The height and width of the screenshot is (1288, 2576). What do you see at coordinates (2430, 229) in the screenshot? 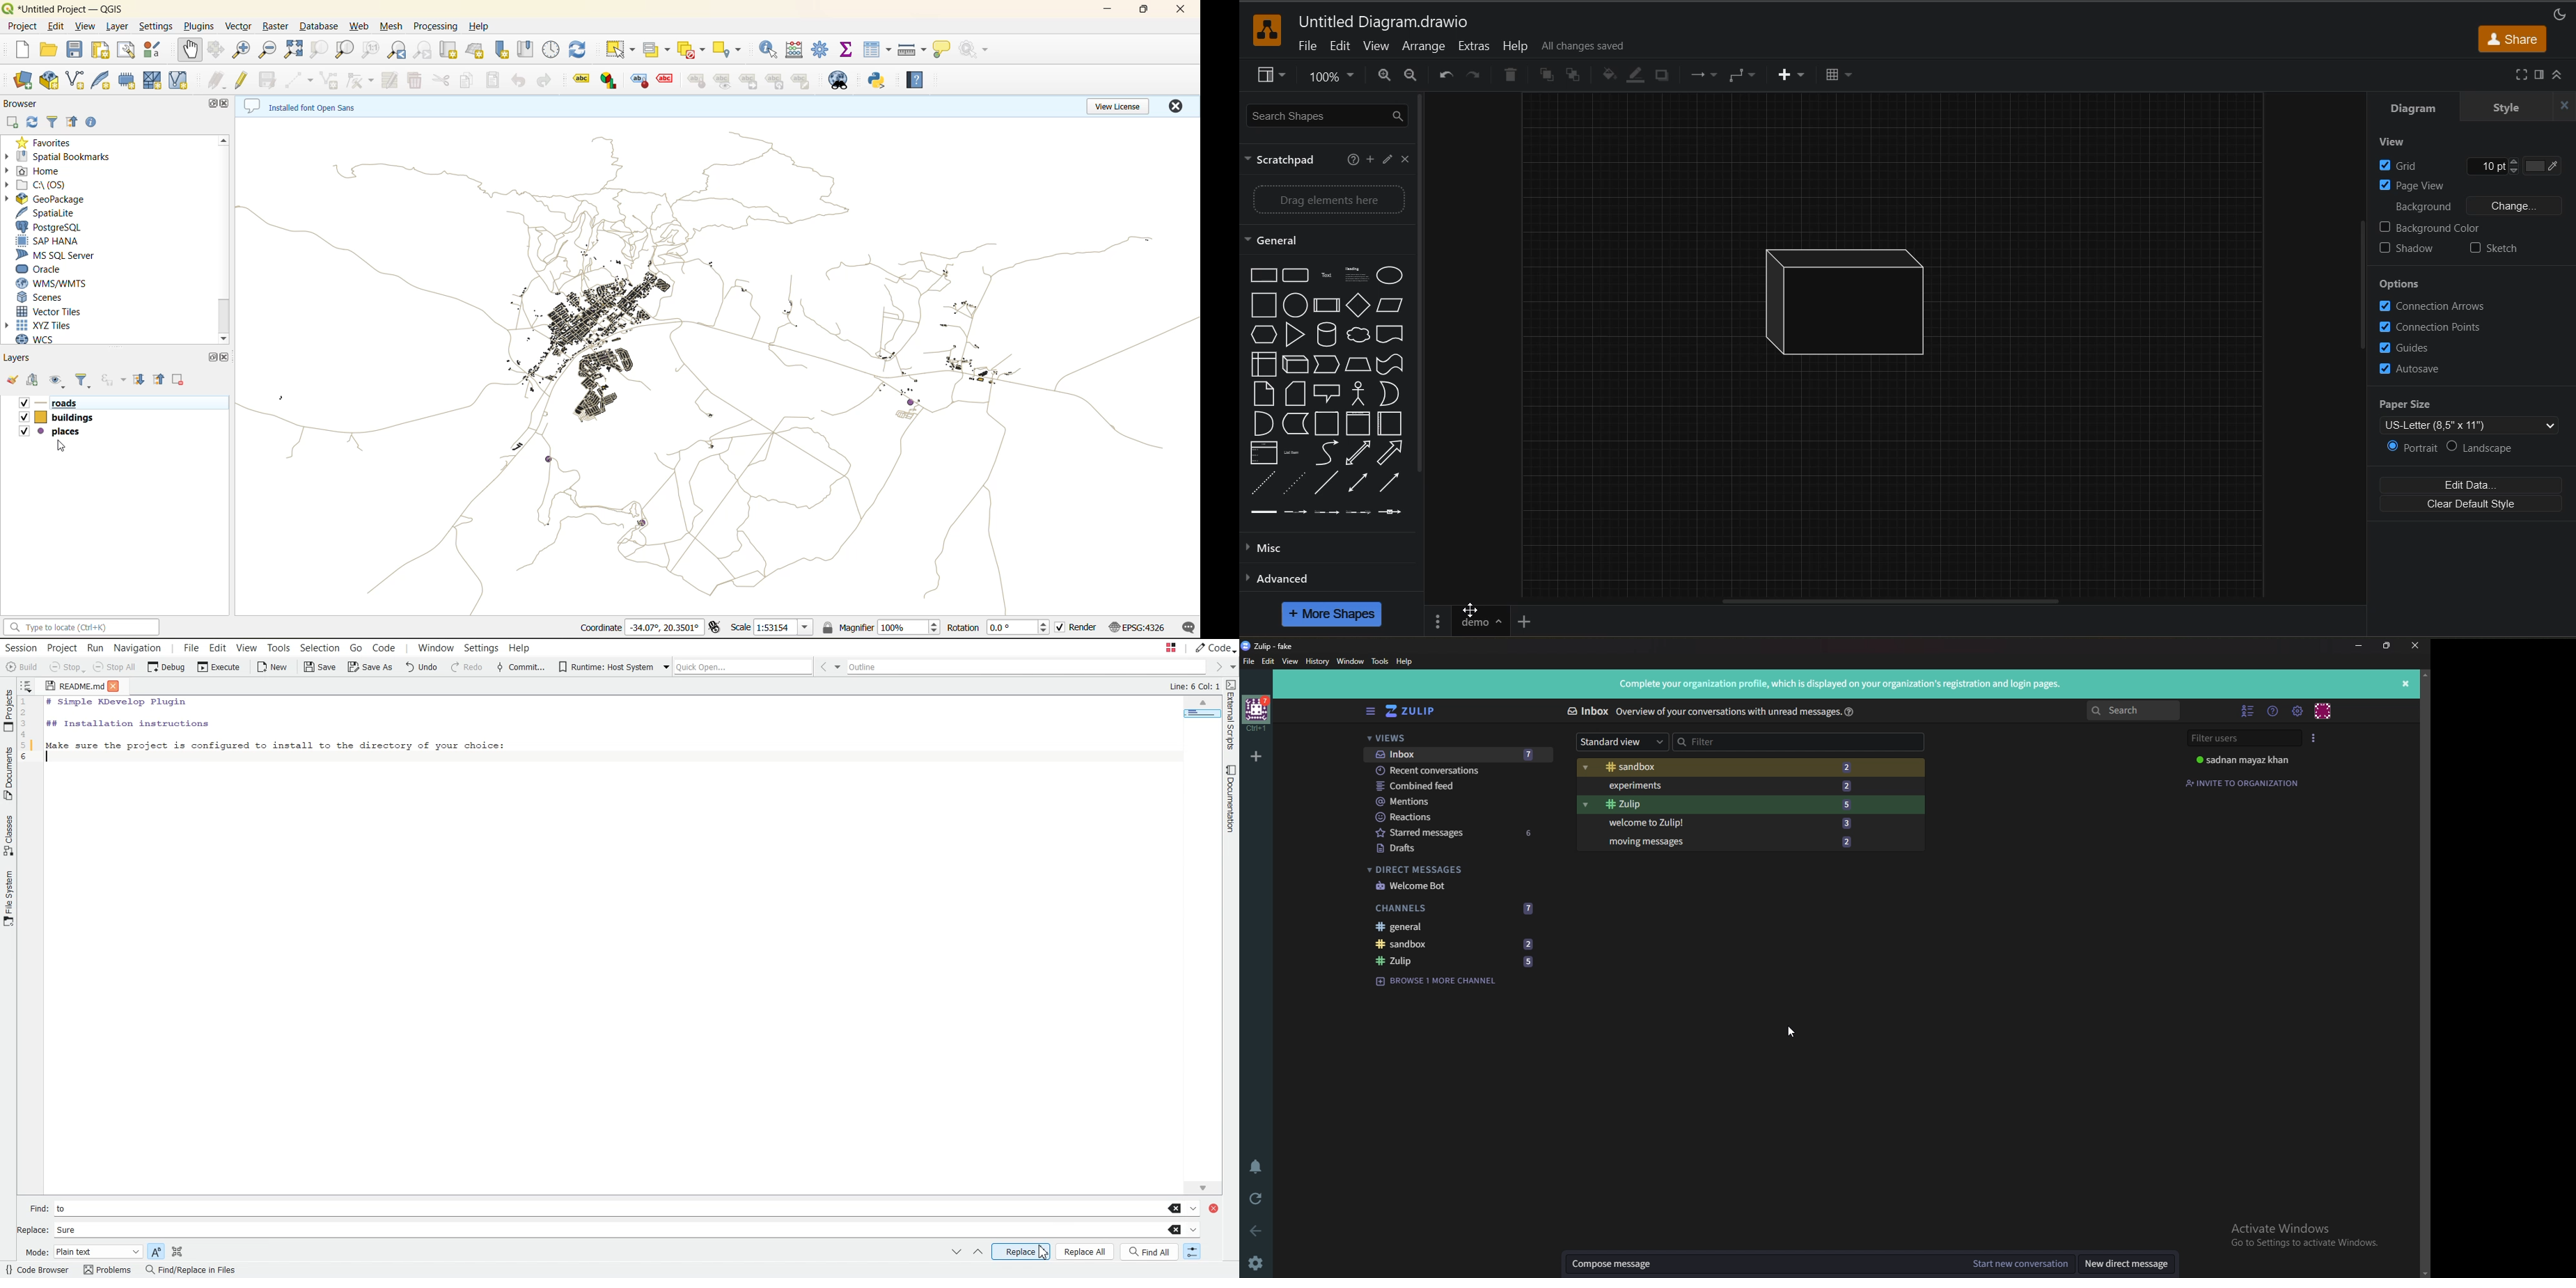
I see `background color` at bounding box center [2430, 229].